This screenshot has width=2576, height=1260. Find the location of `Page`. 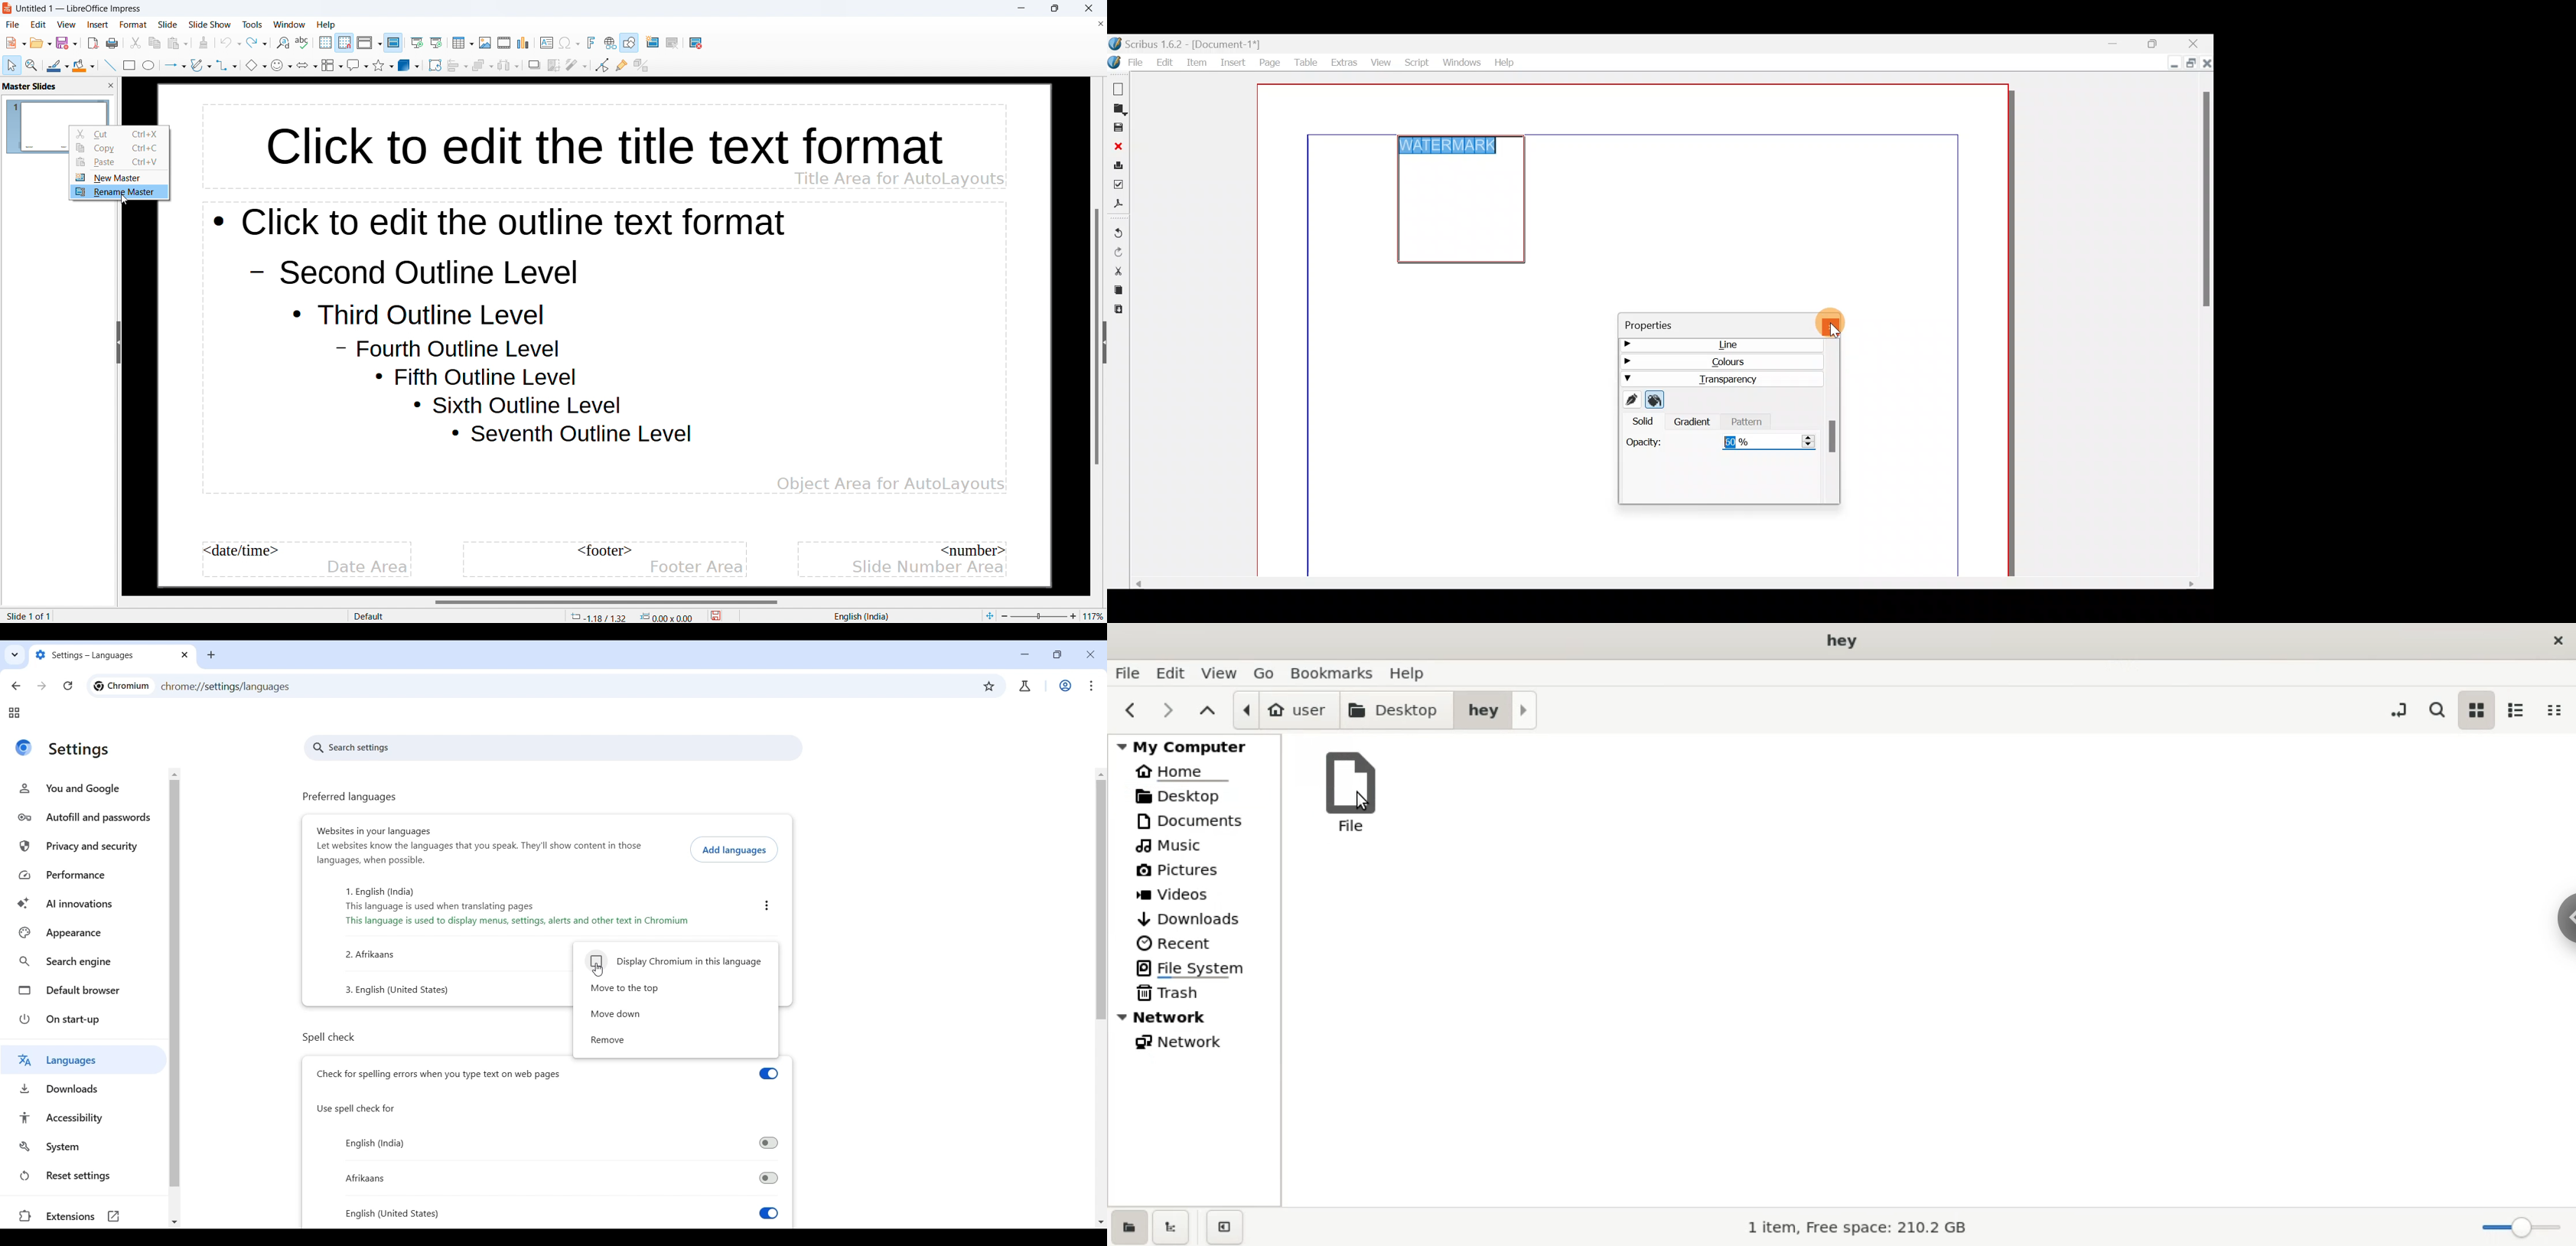

Page is located at coordinates (1268, 62).